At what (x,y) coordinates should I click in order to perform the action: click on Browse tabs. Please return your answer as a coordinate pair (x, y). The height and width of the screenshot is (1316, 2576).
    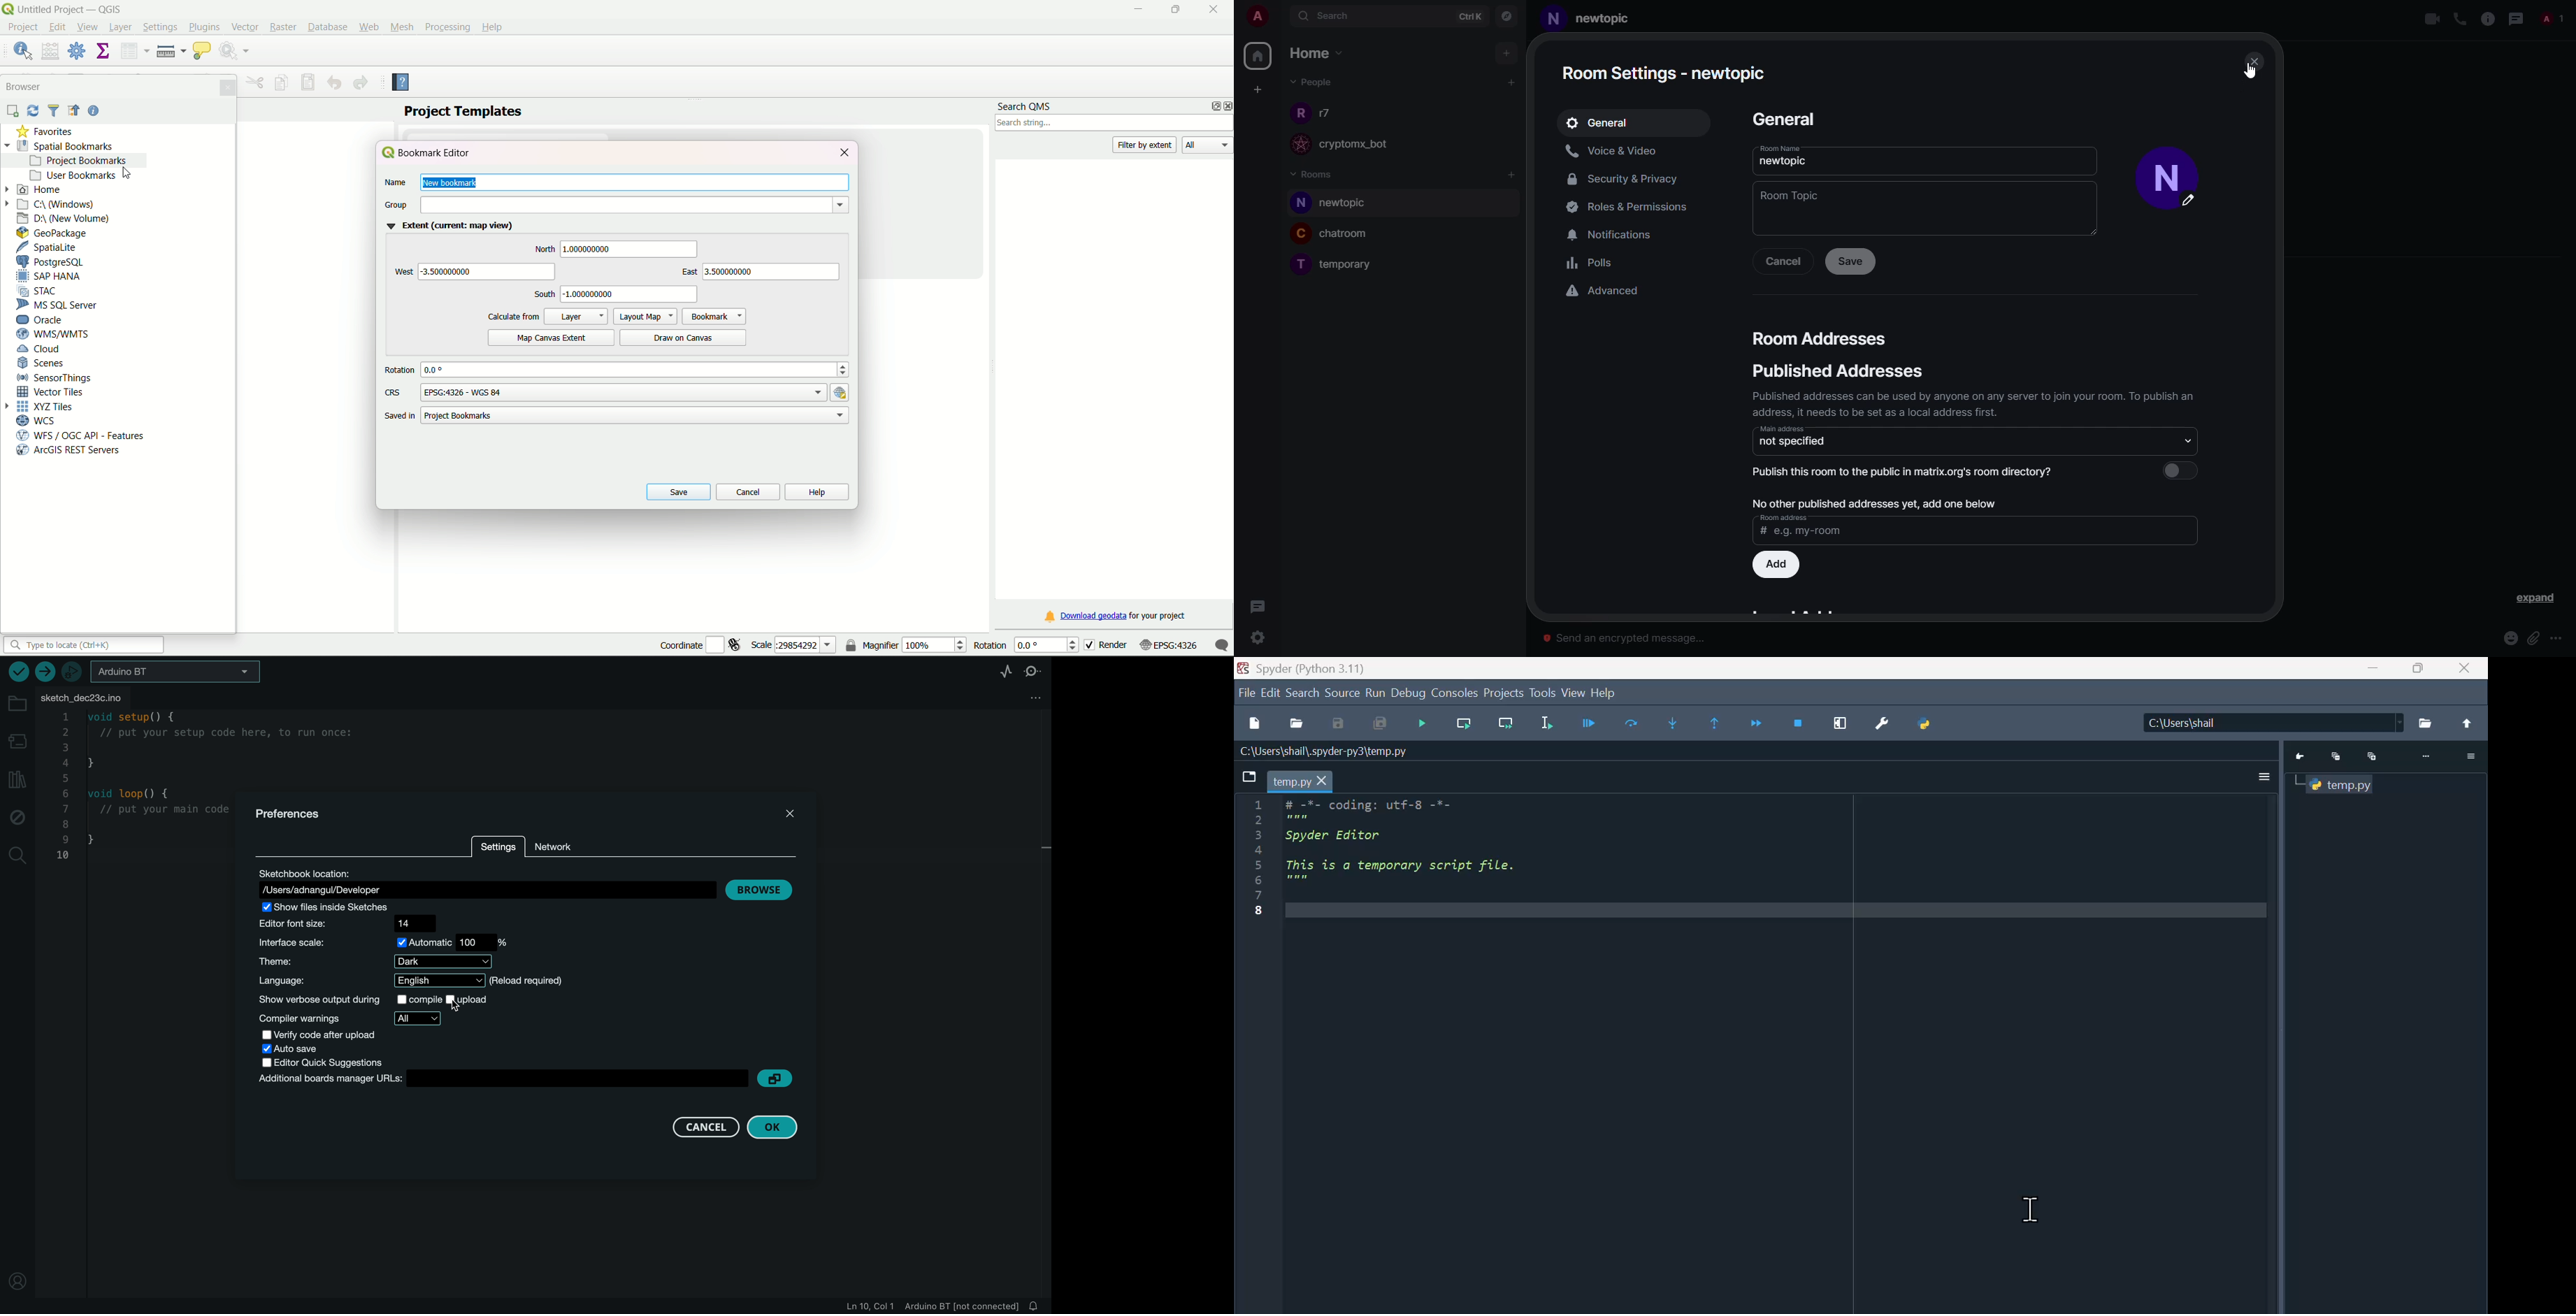
    Looking at the image, I should click on (1249, 777).